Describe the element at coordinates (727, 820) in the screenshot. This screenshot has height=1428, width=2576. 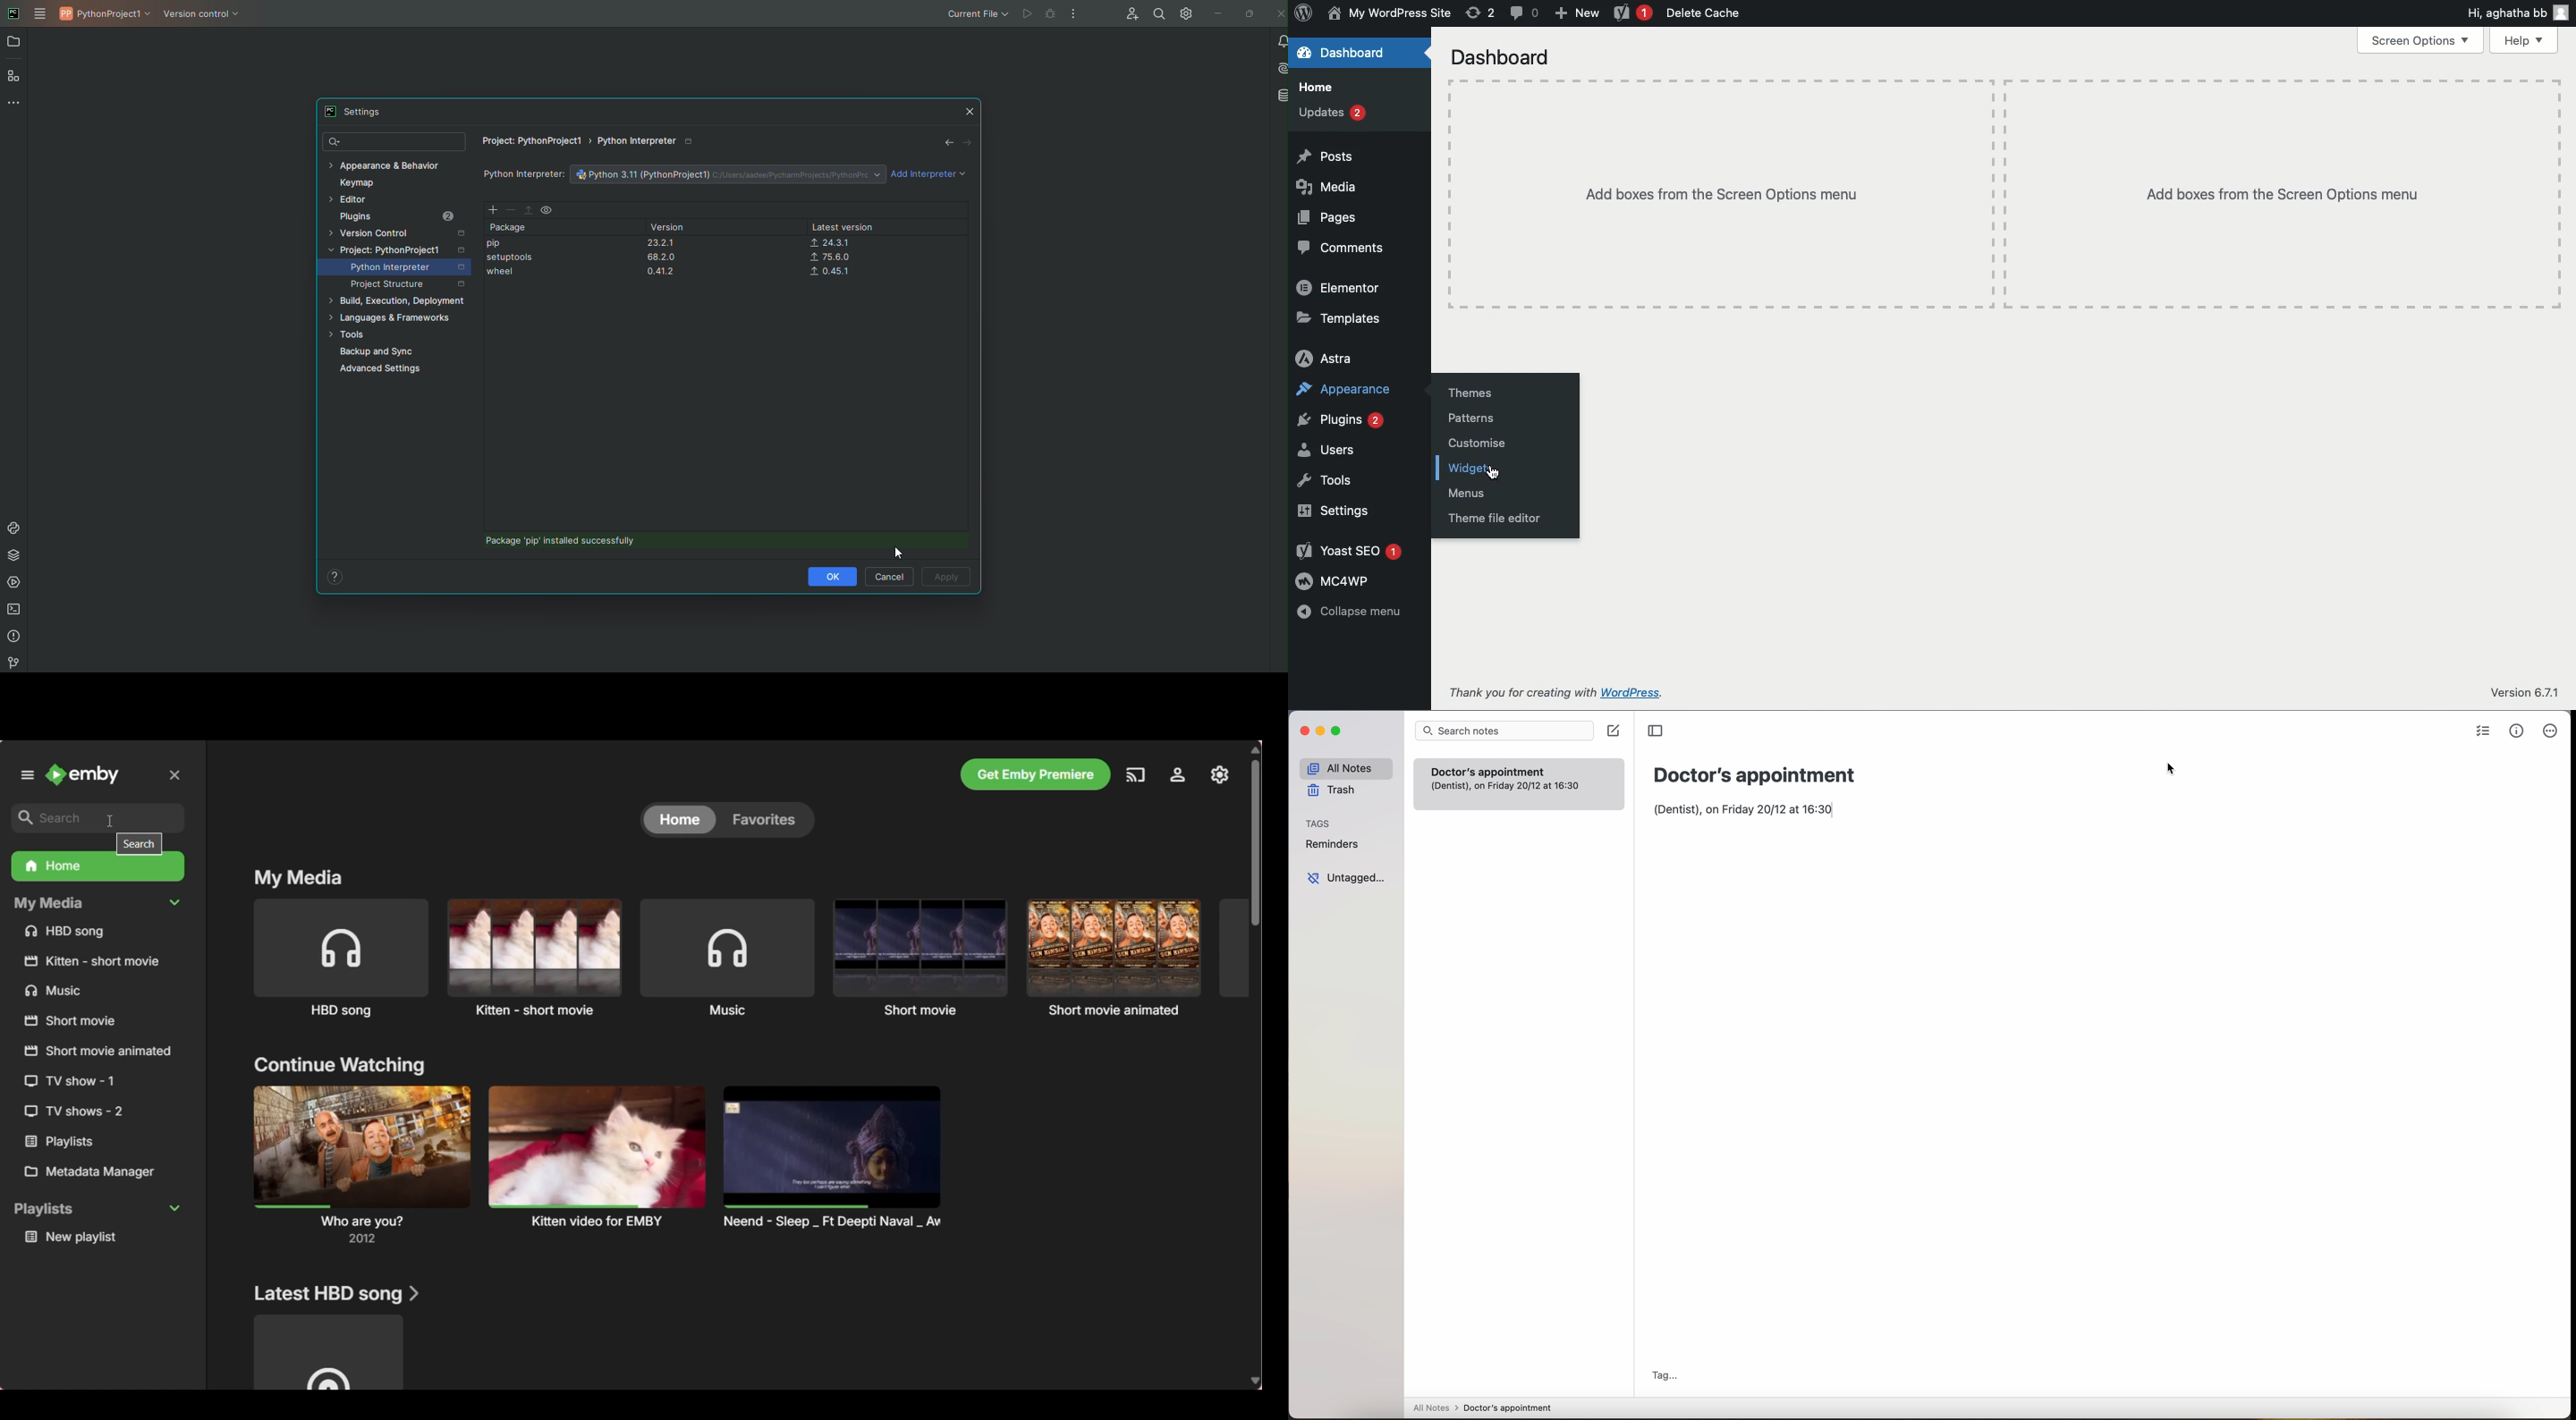
I see `Toggle between Home and Favorites` at that location.